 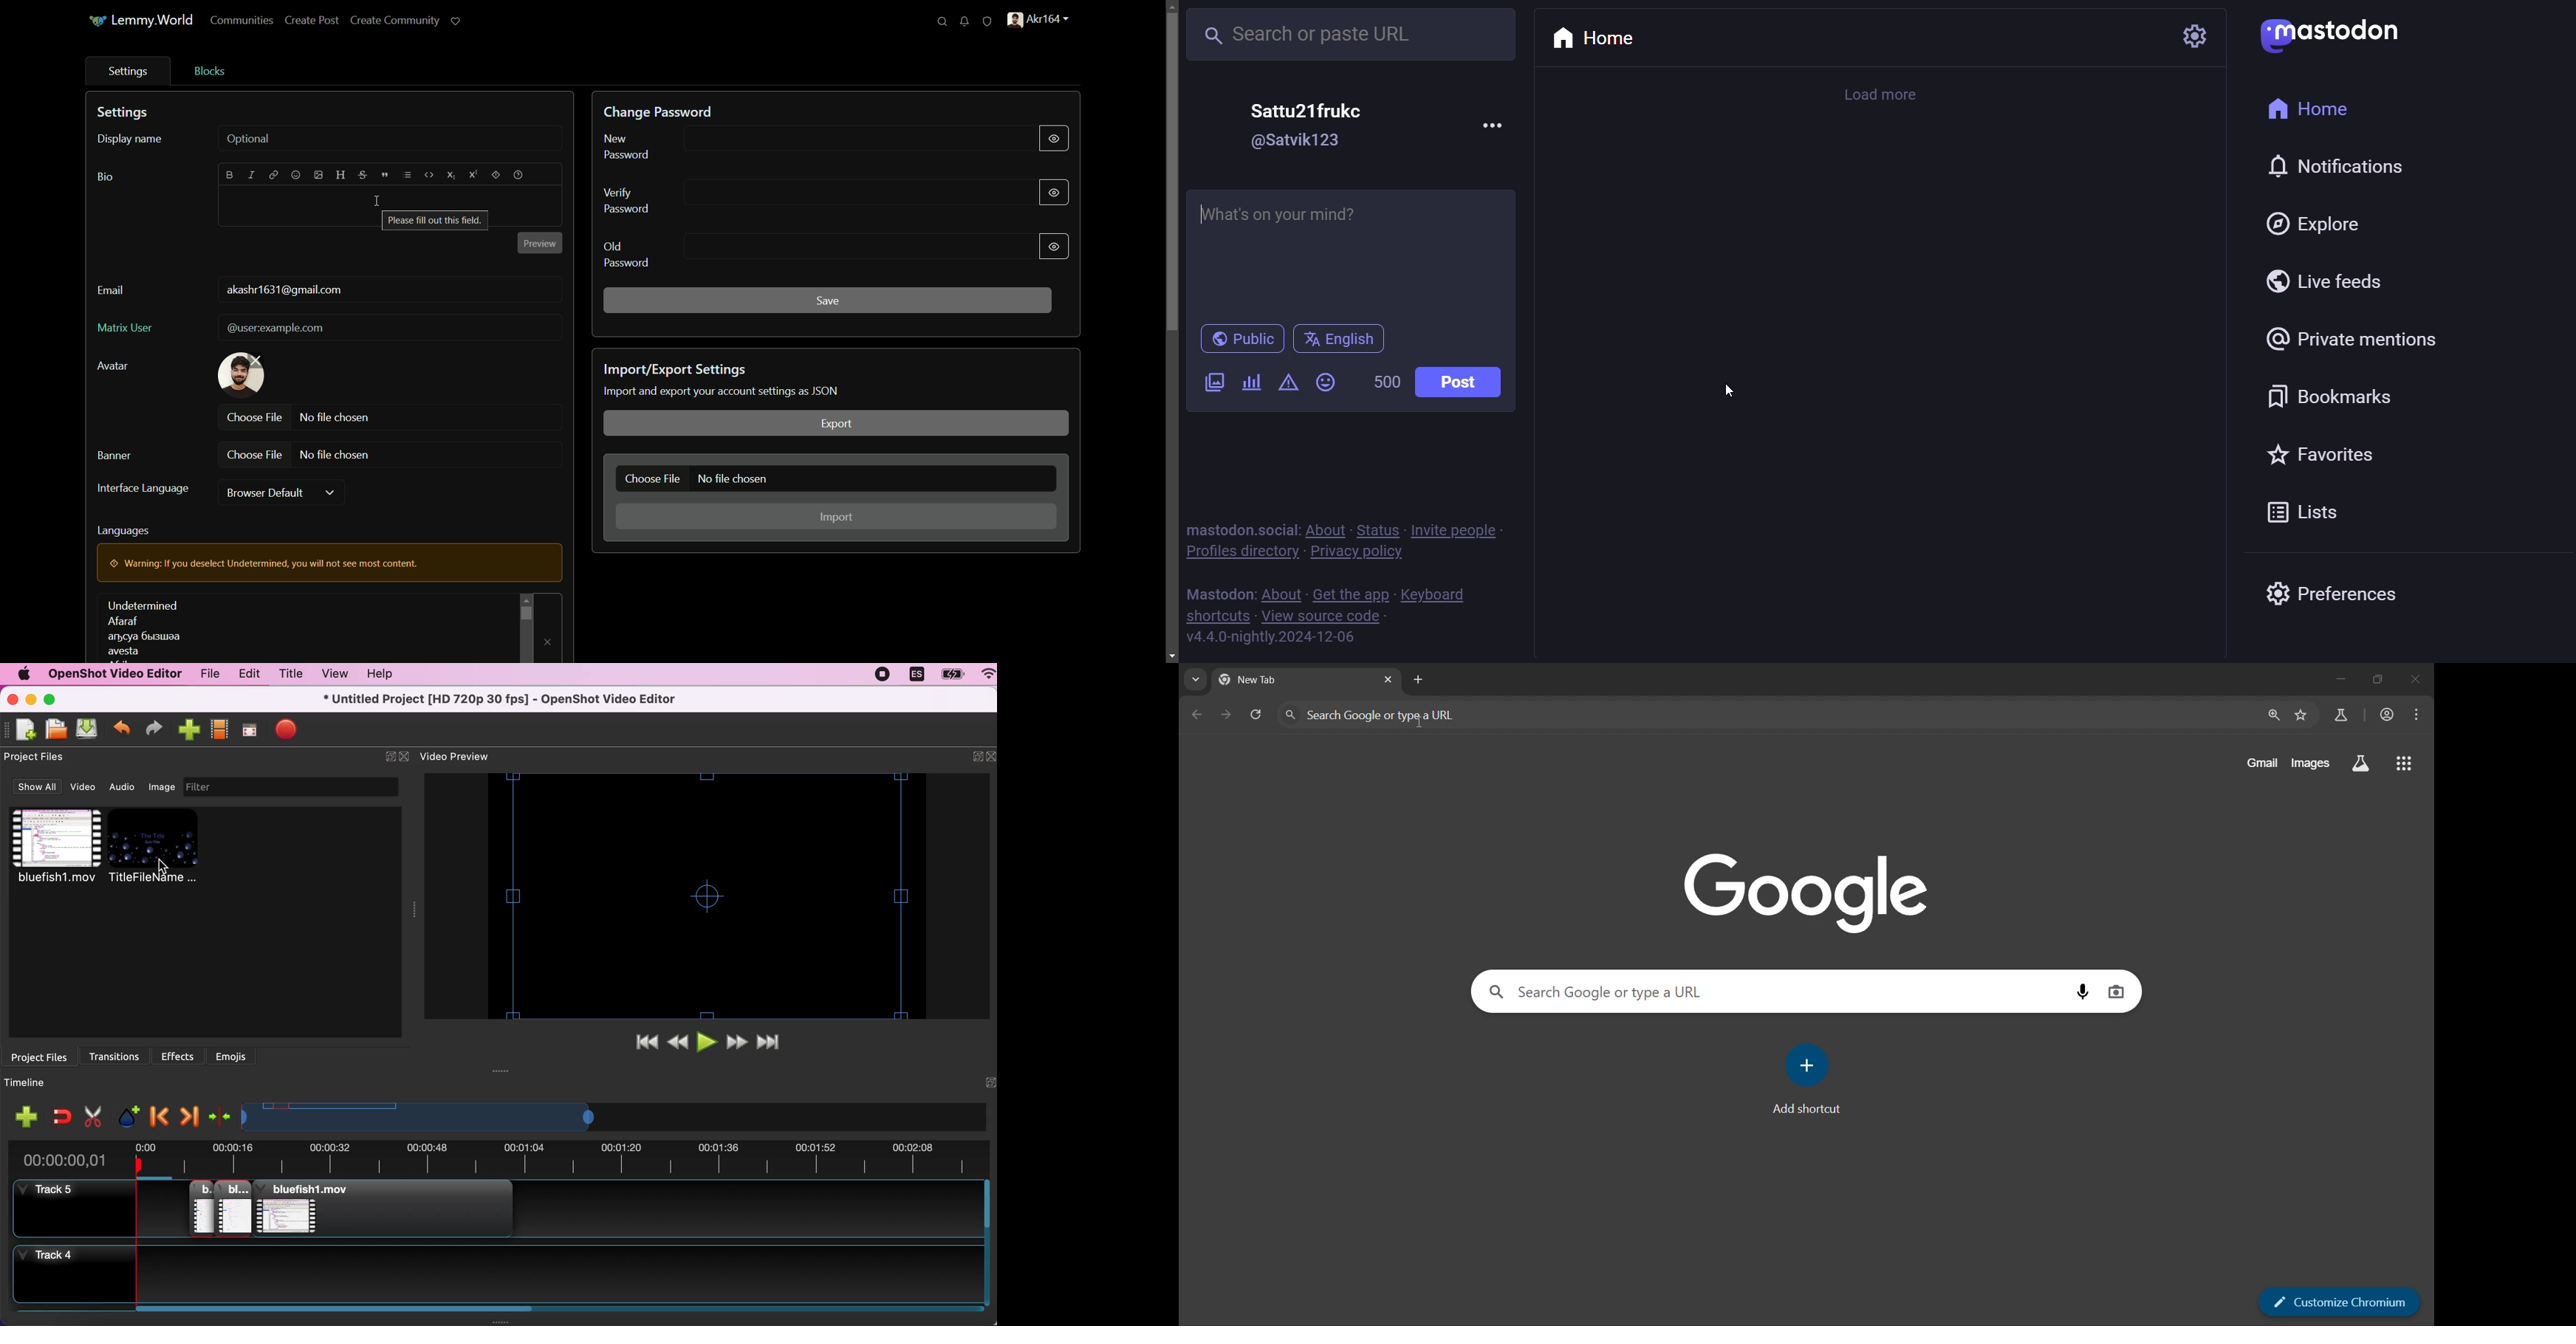 I want to click on show/hide, so click(x=1053, y=193).